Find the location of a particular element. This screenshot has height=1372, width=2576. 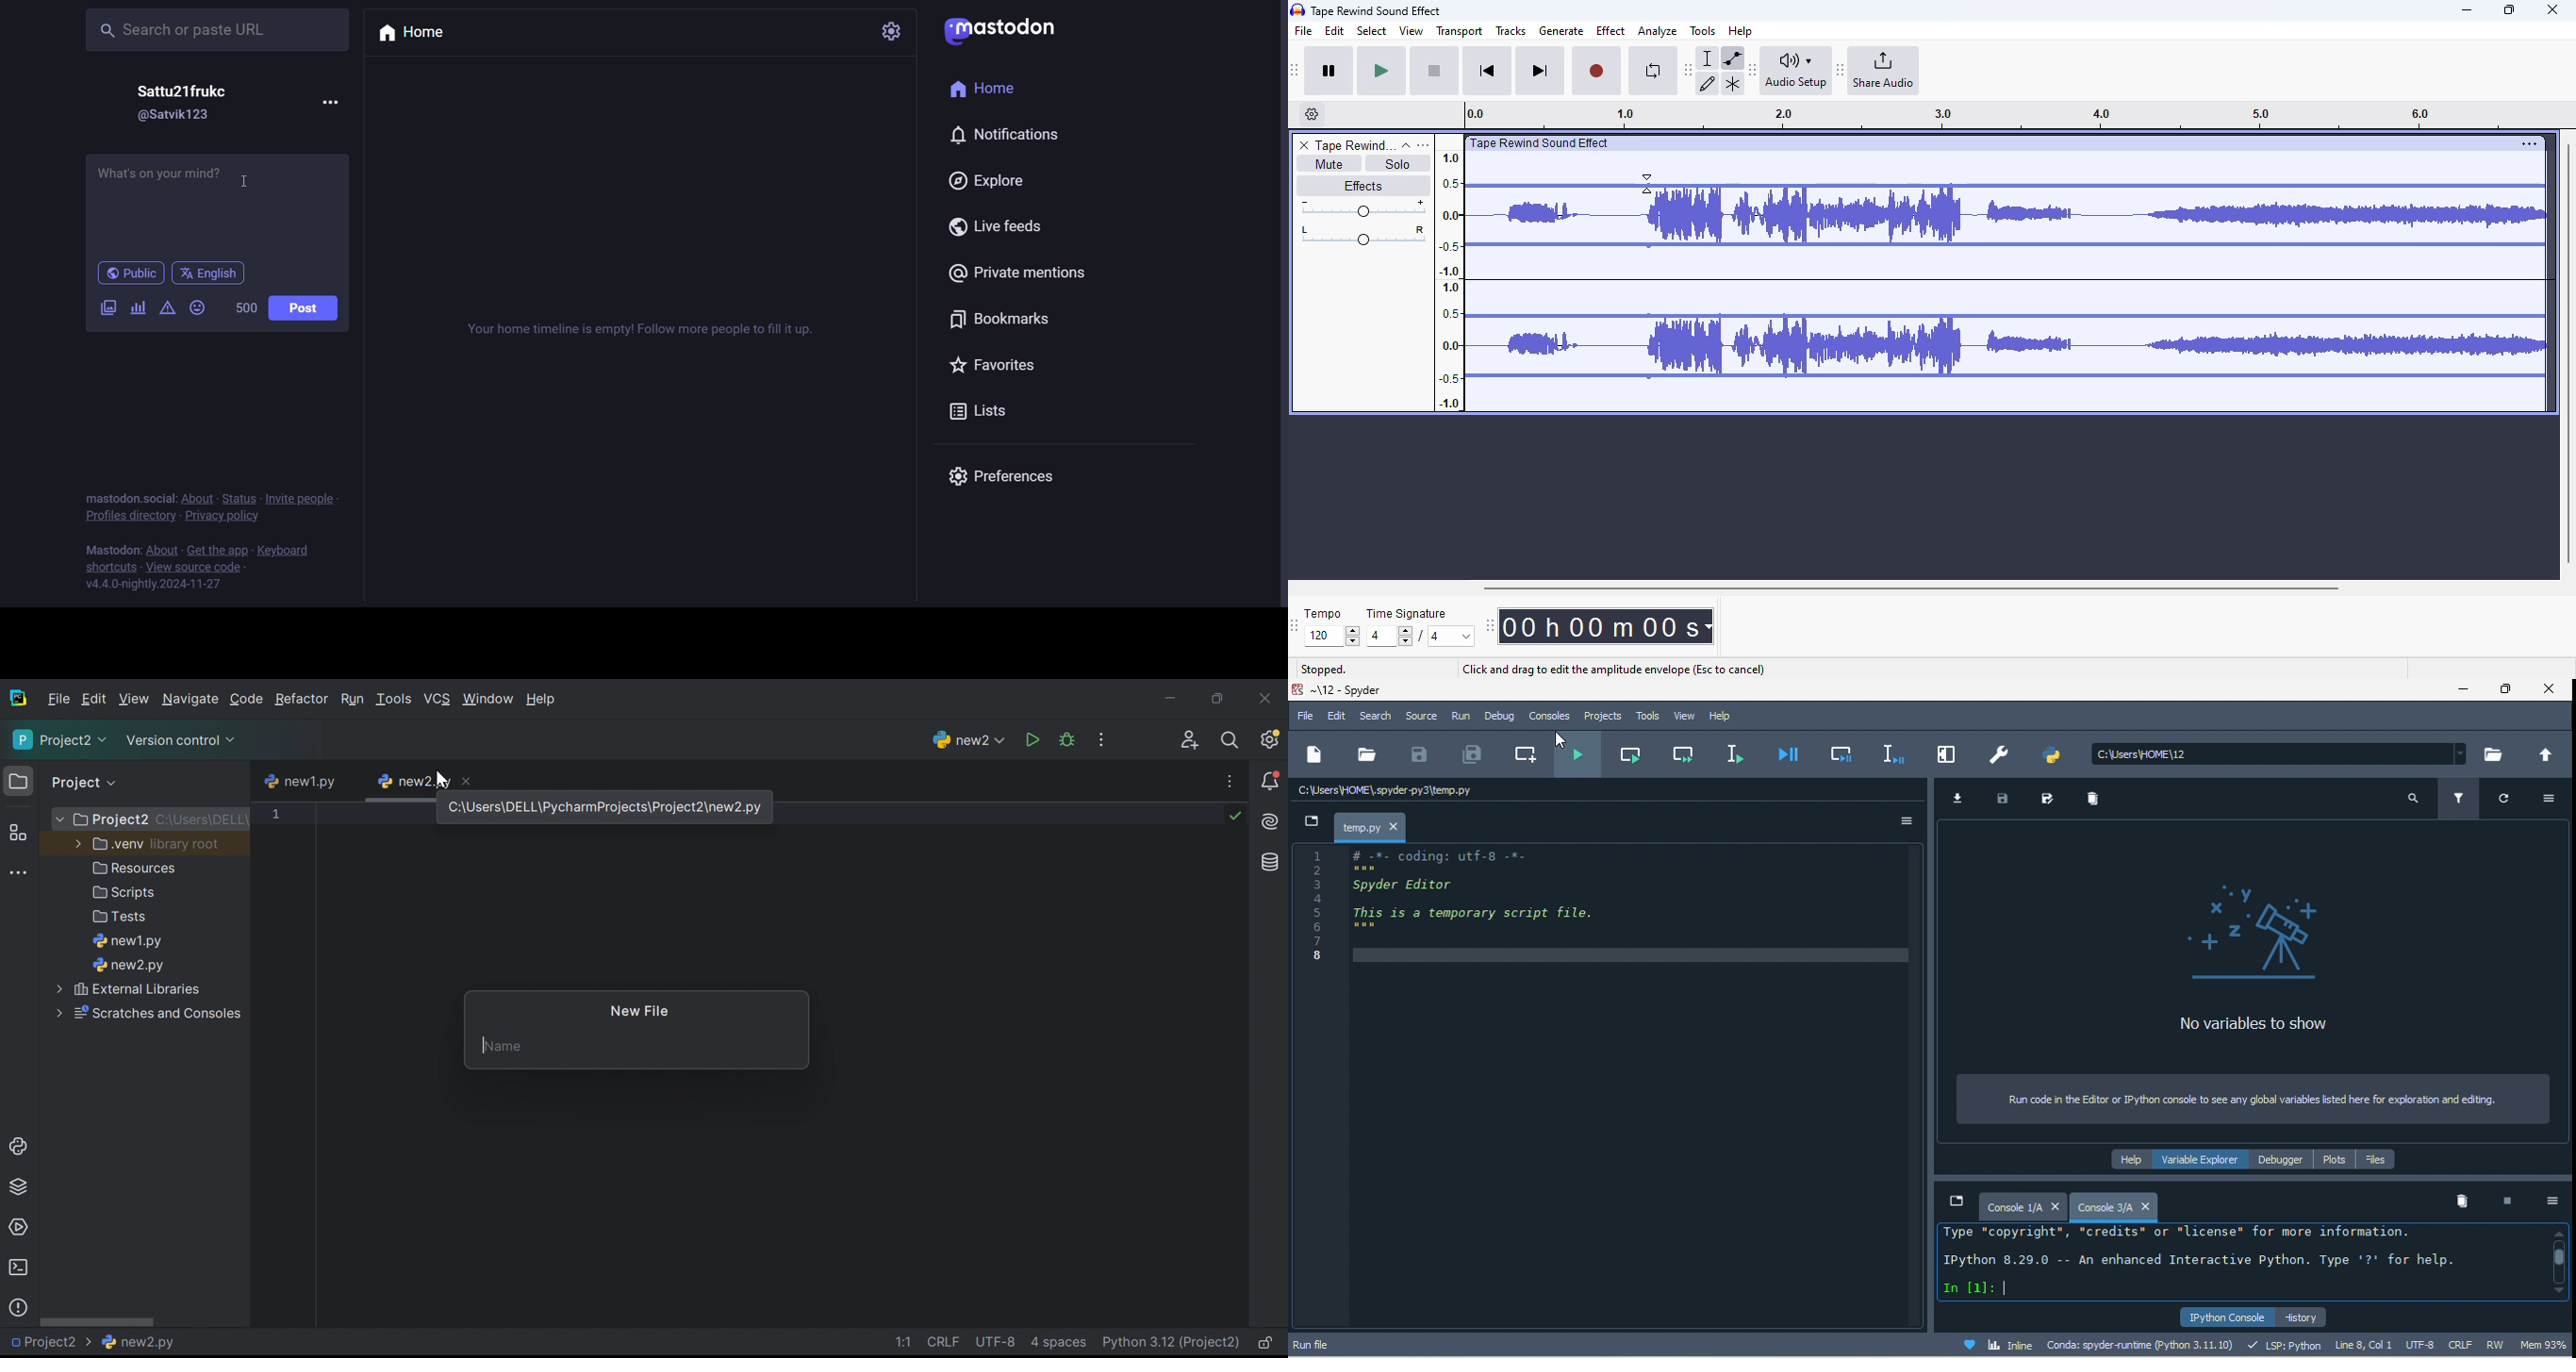

Recent files, tab actions, and more is located at coordinates (1231, 781).